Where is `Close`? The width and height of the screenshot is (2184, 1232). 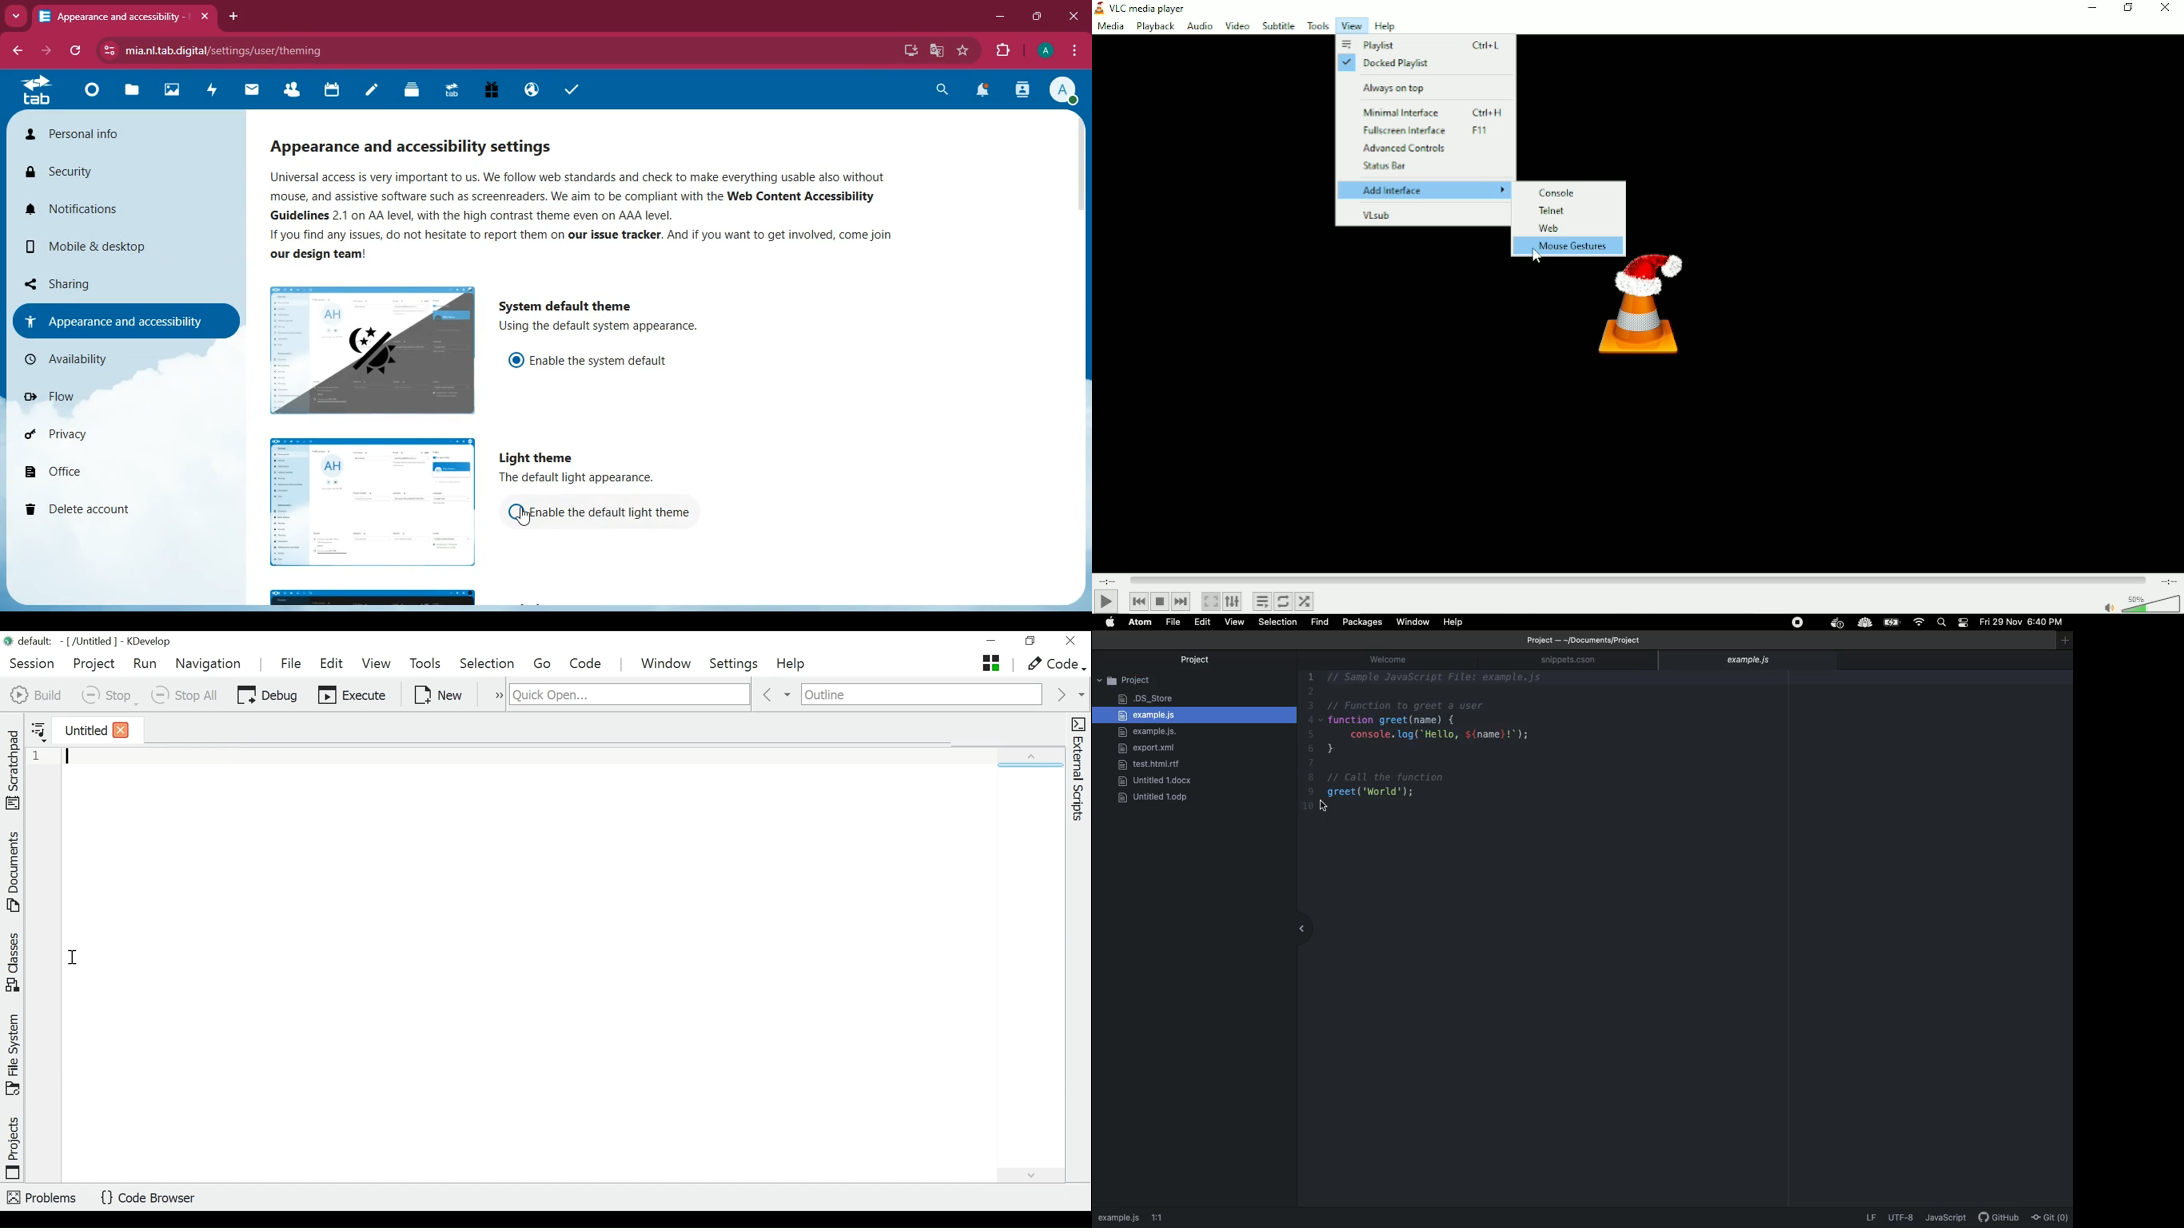
Close is located at coordinates (2166, 9).